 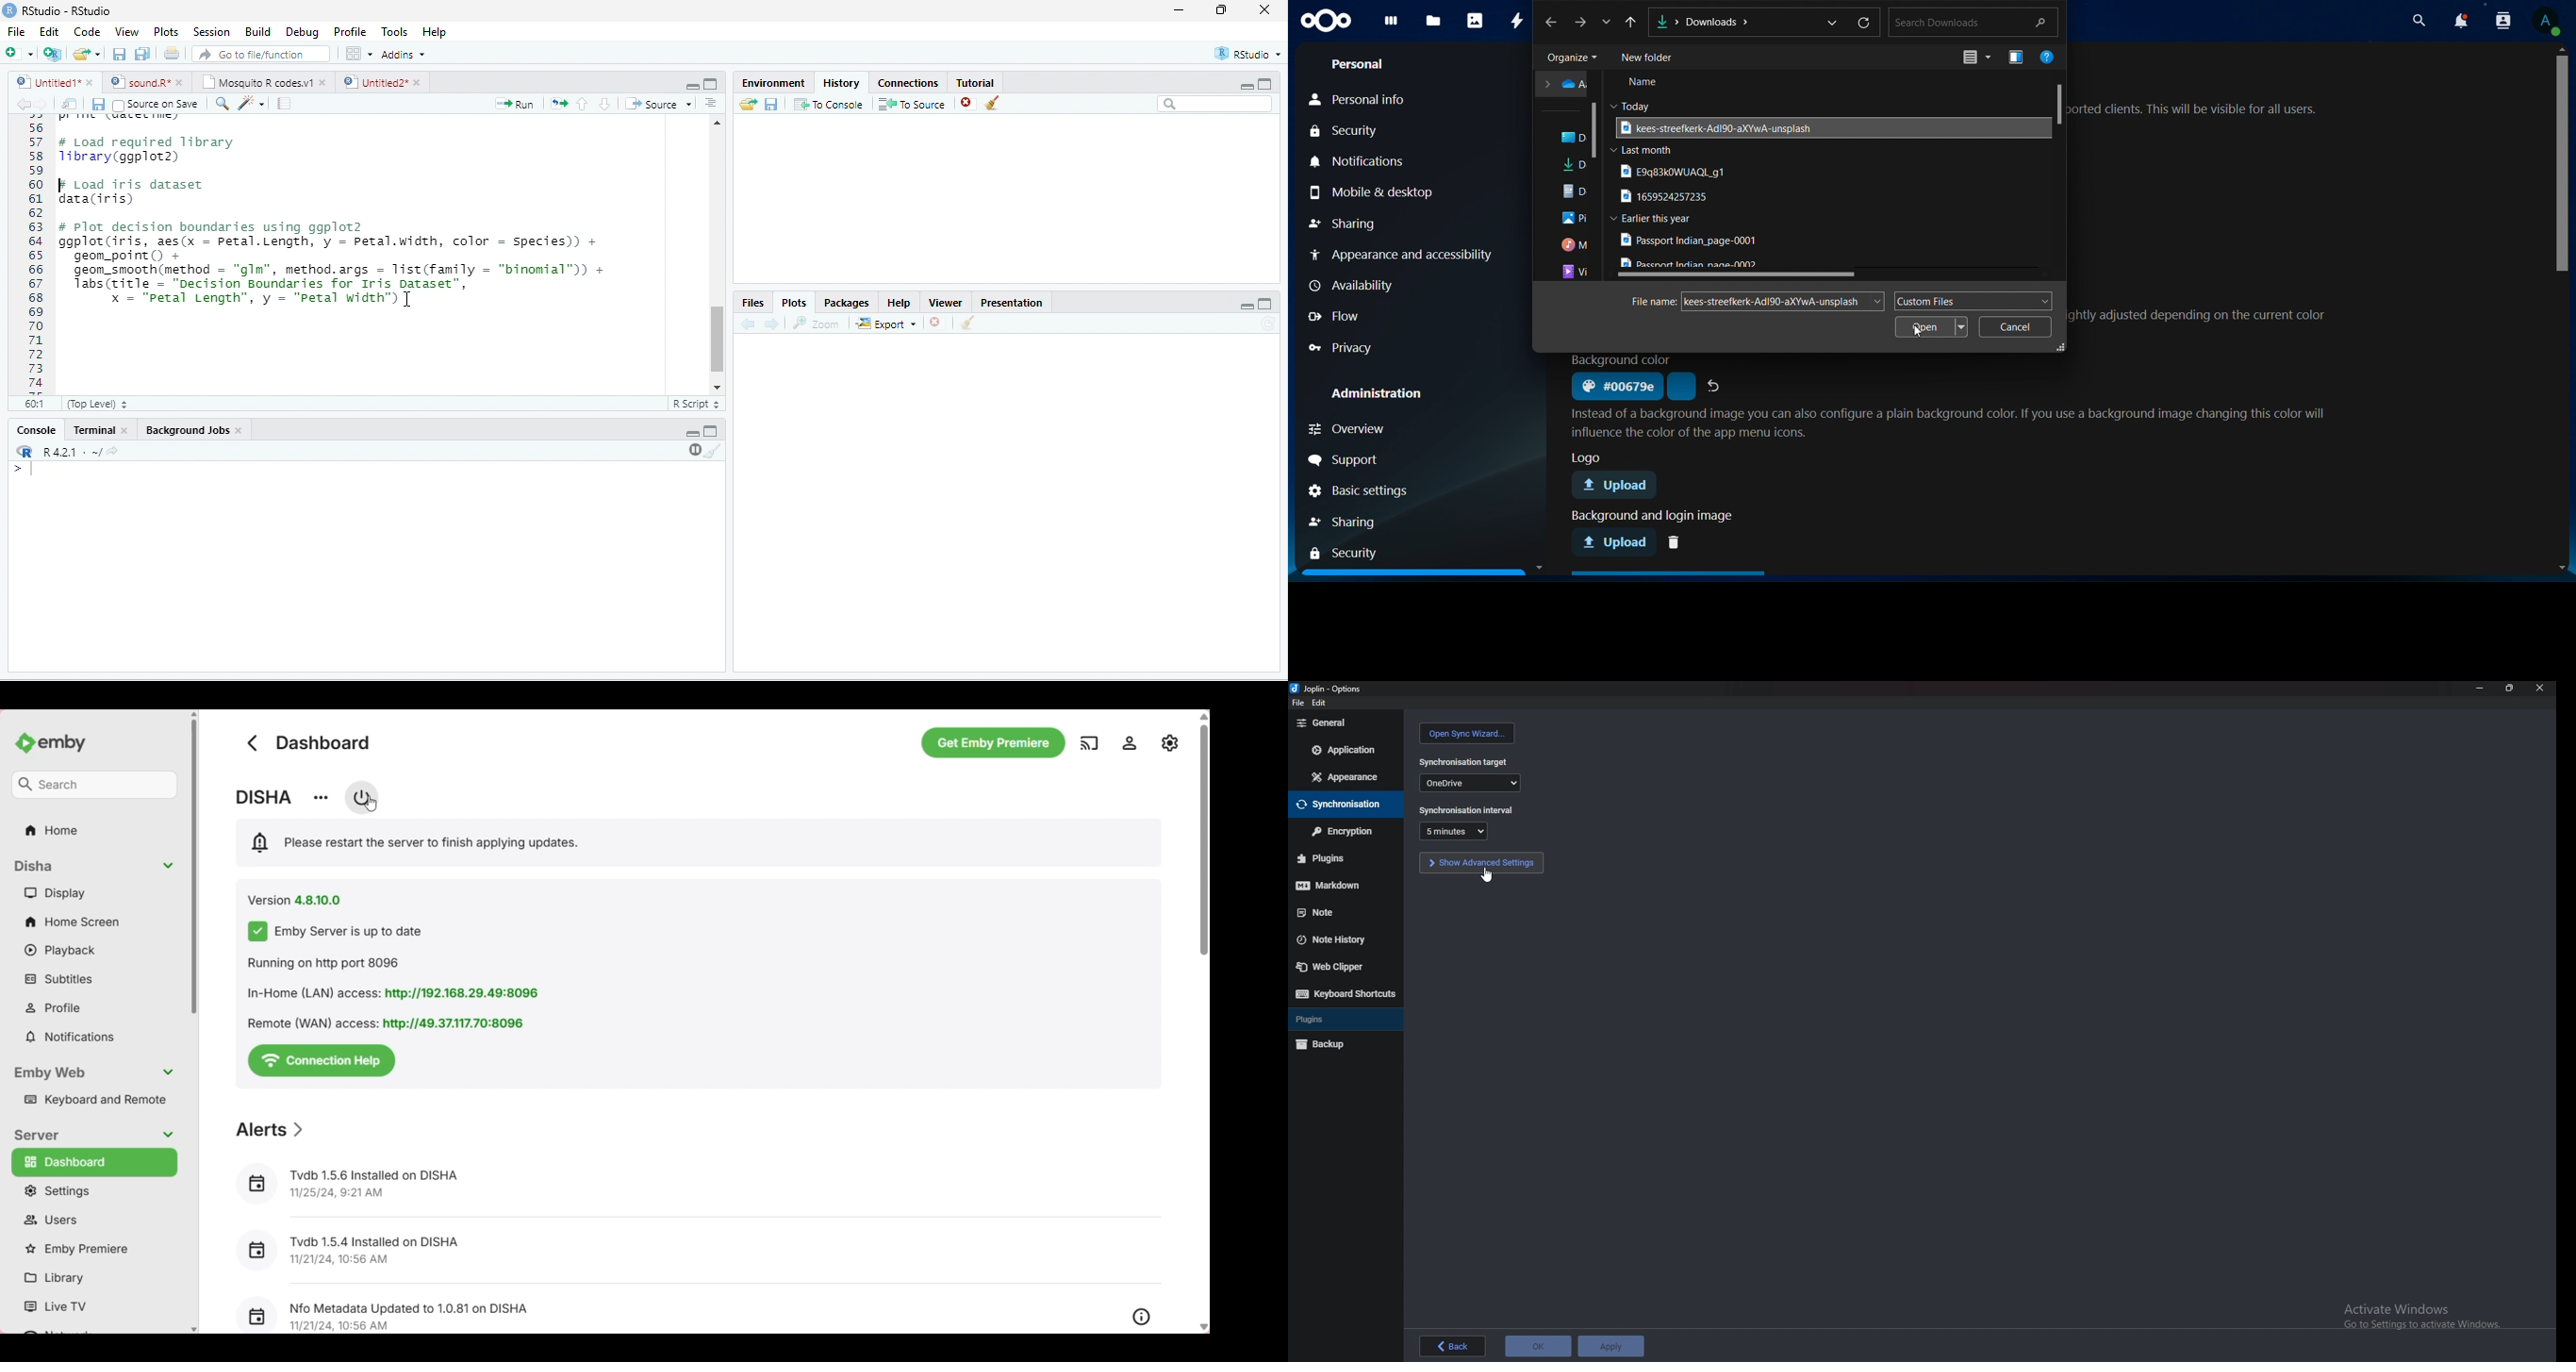 I want to click on open folder, so click(x=749, y=104).